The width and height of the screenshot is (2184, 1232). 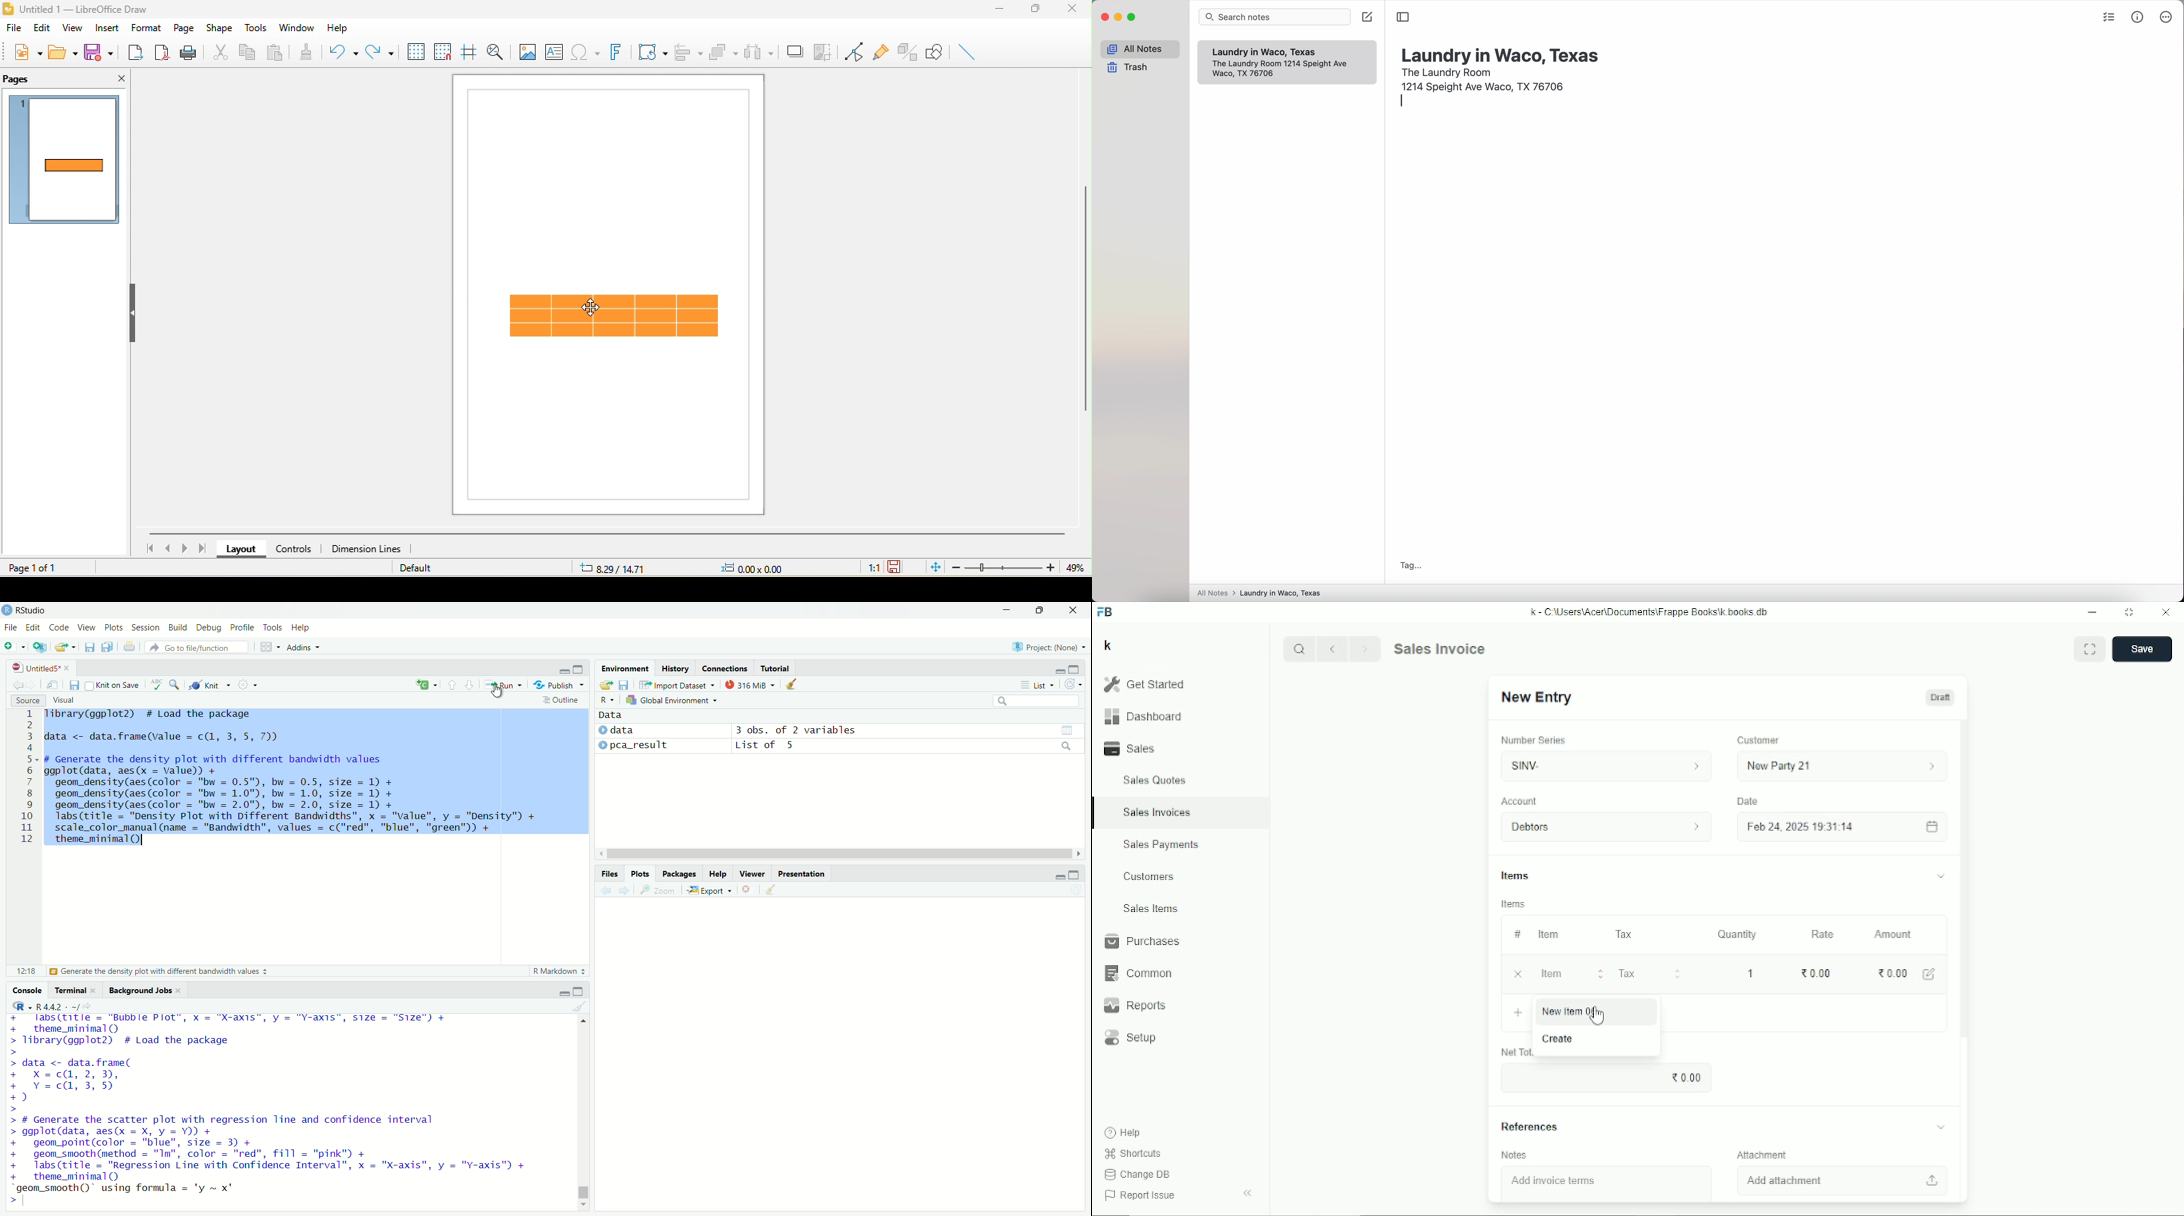 I want to click on Add attachment, so click(x=1845, y=1180).